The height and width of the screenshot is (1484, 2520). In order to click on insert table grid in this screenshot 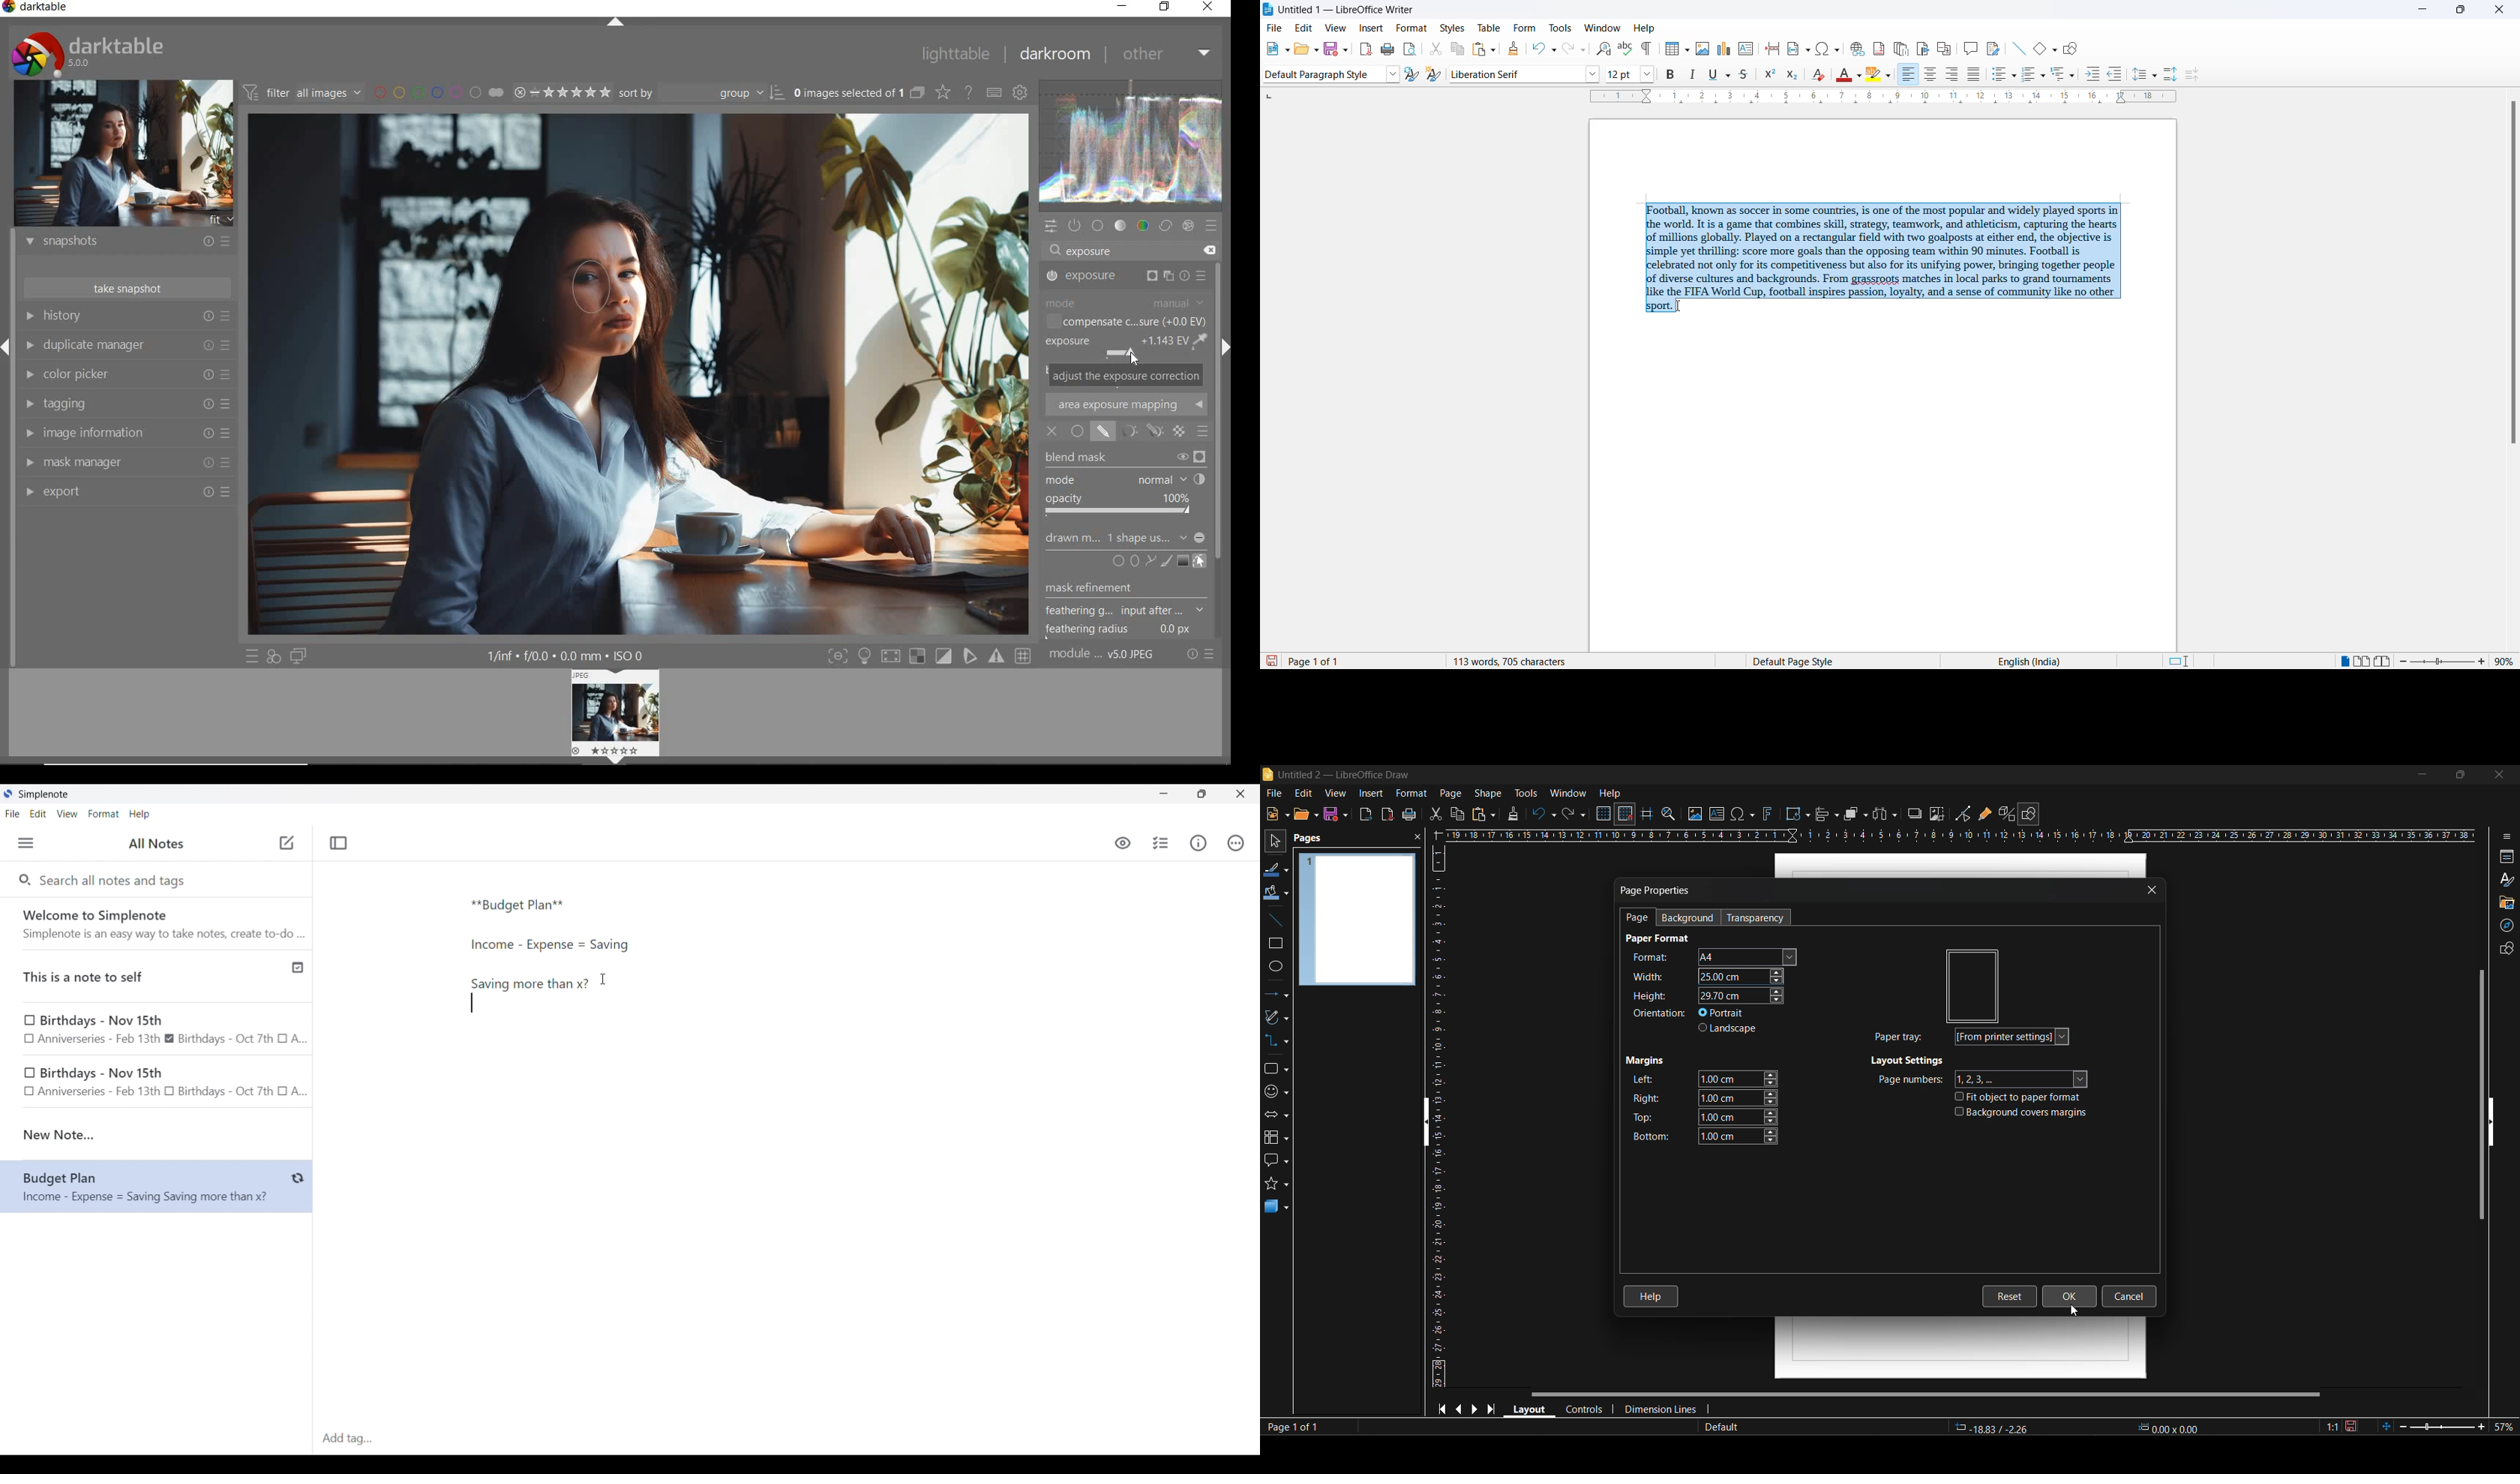, I will do `click(1687, 49)`.